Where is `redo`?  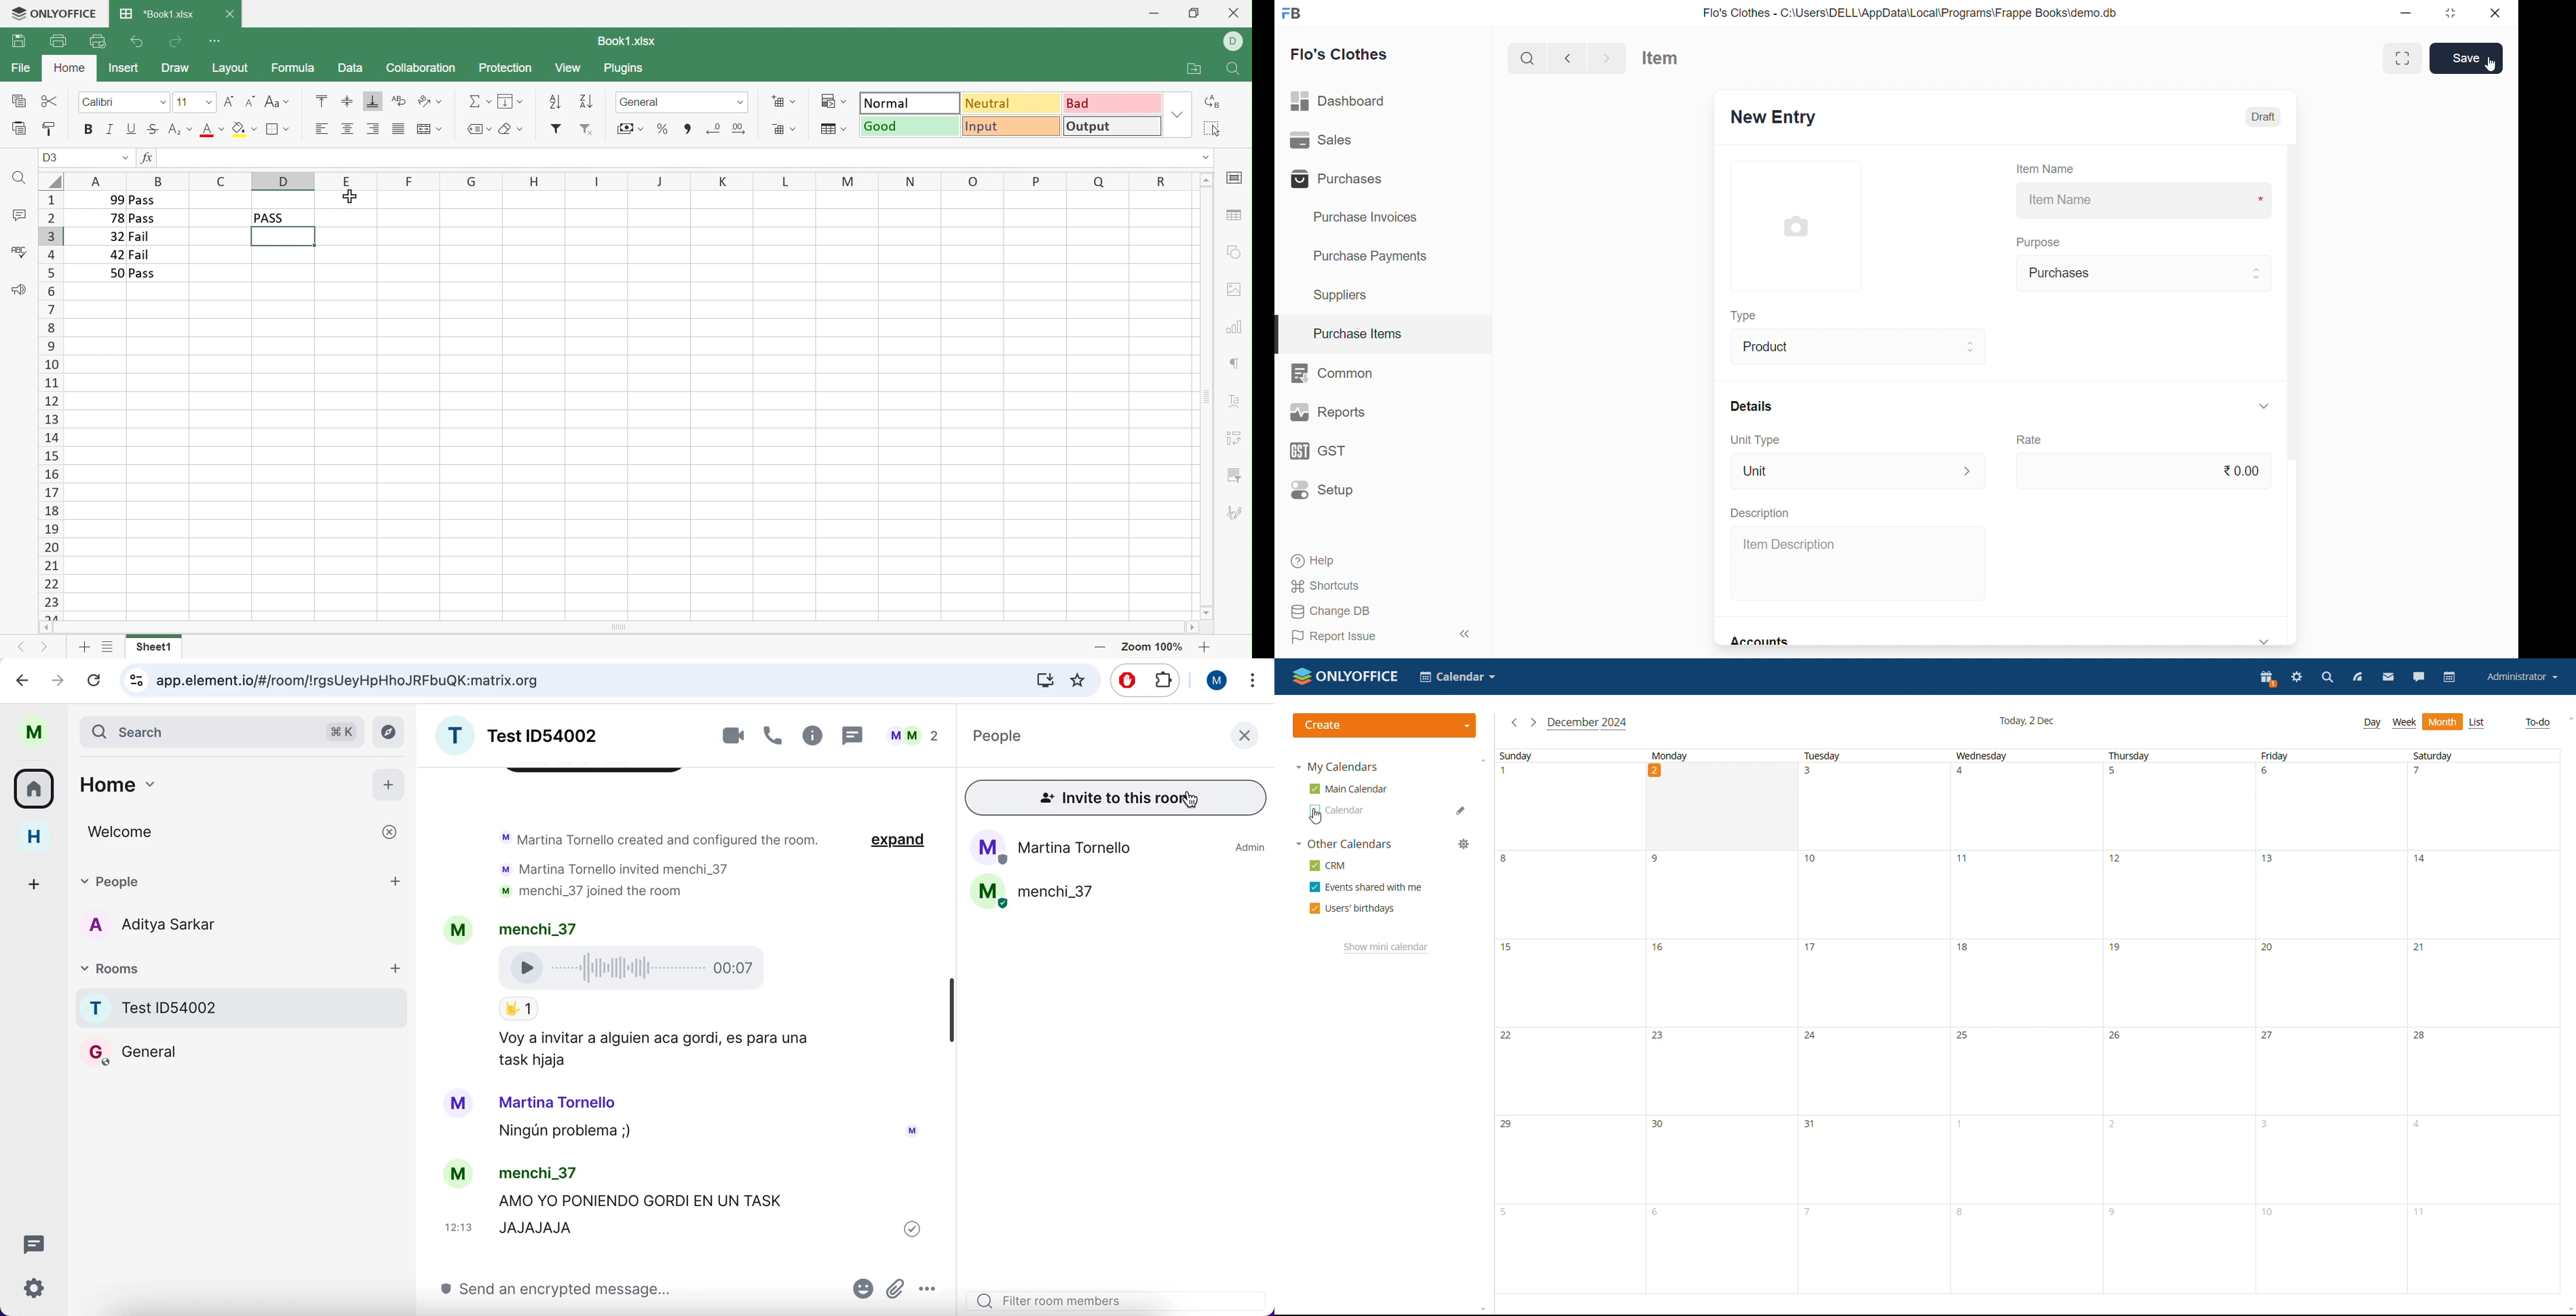 redo is located at coordinates (57, 680).